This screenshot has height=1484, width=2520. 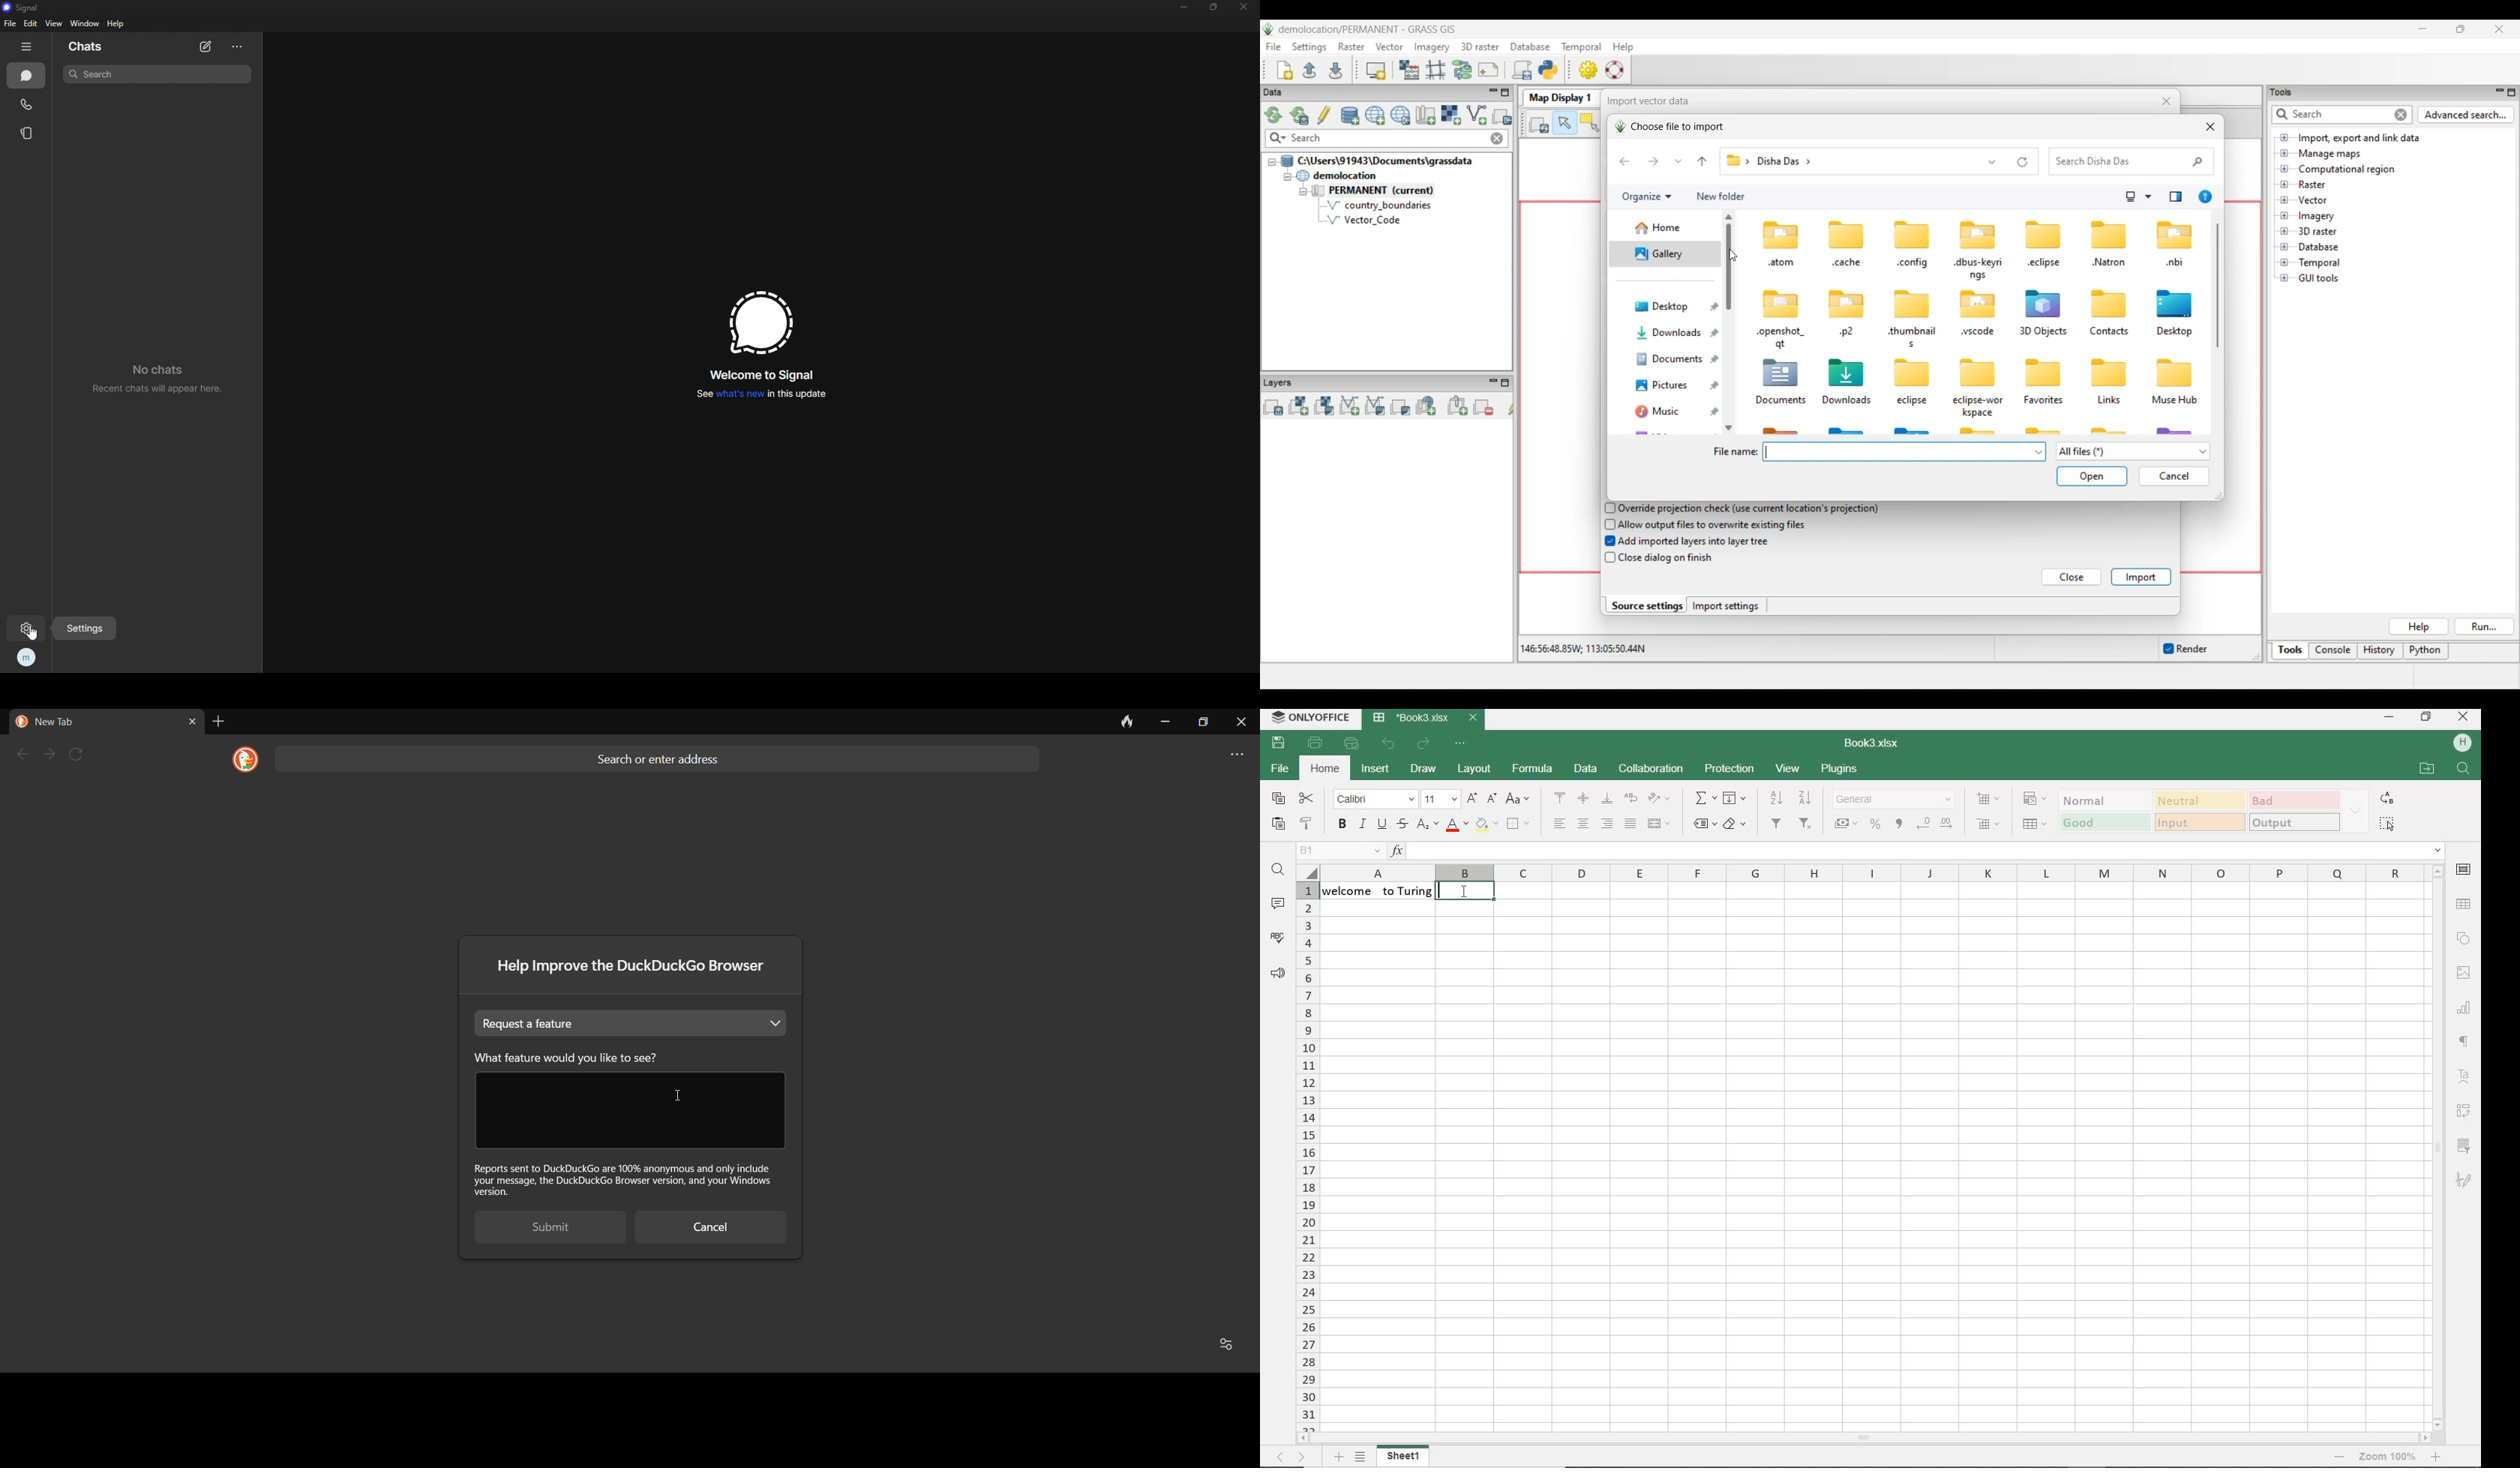 What do you see at coordinates (1277, 974) in the screenshot?
I see `feedback & support` at bounding box center [1277, 974].